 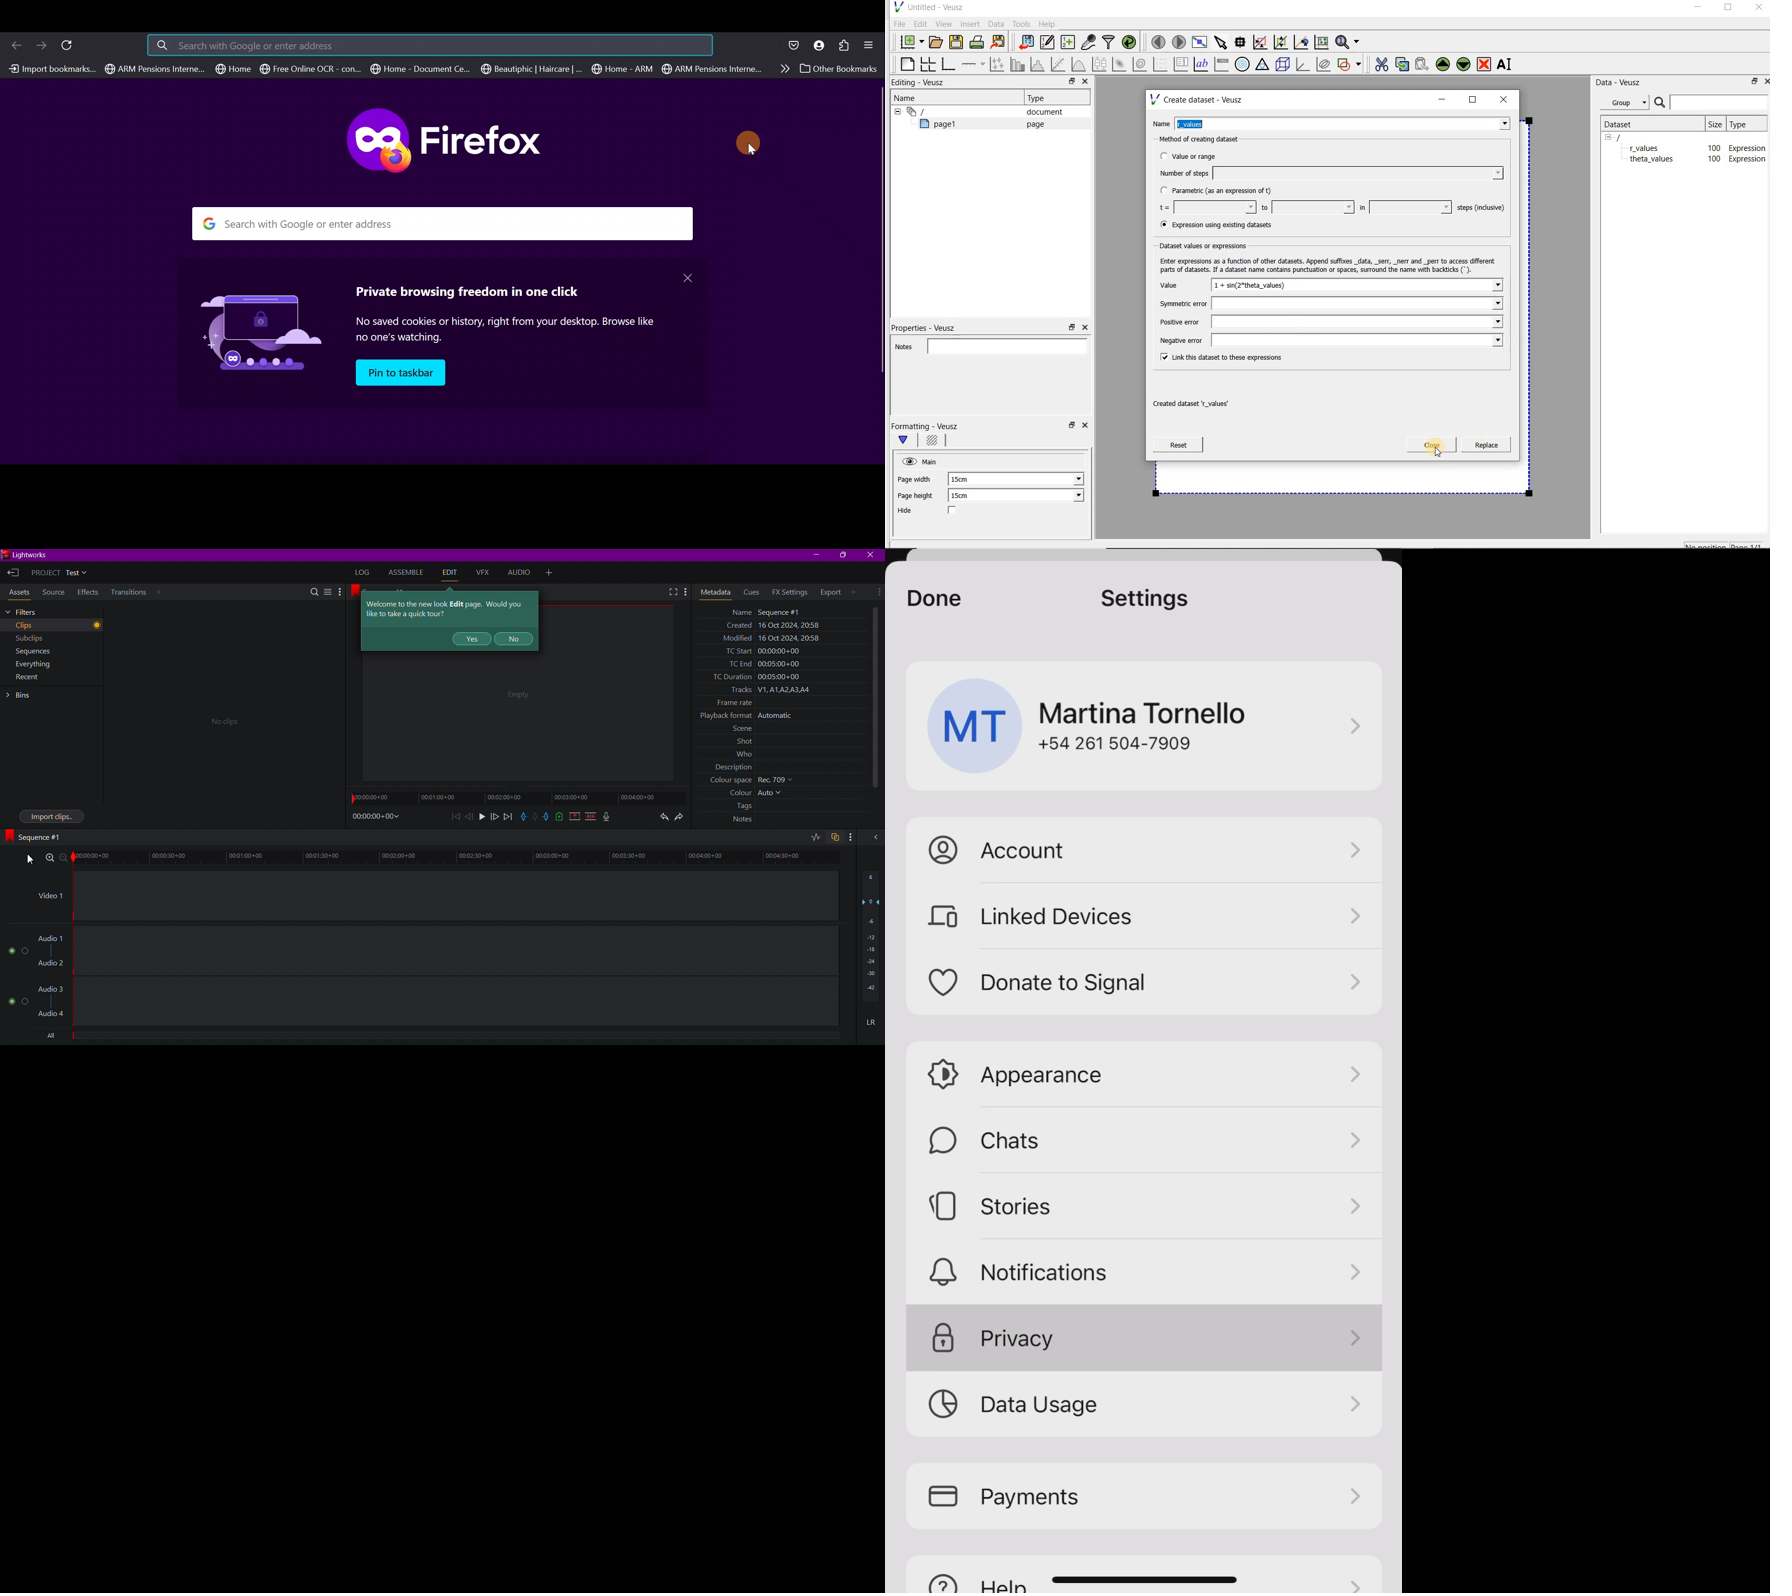 I want to click on Go forward one page, so click(x=41, y=45).